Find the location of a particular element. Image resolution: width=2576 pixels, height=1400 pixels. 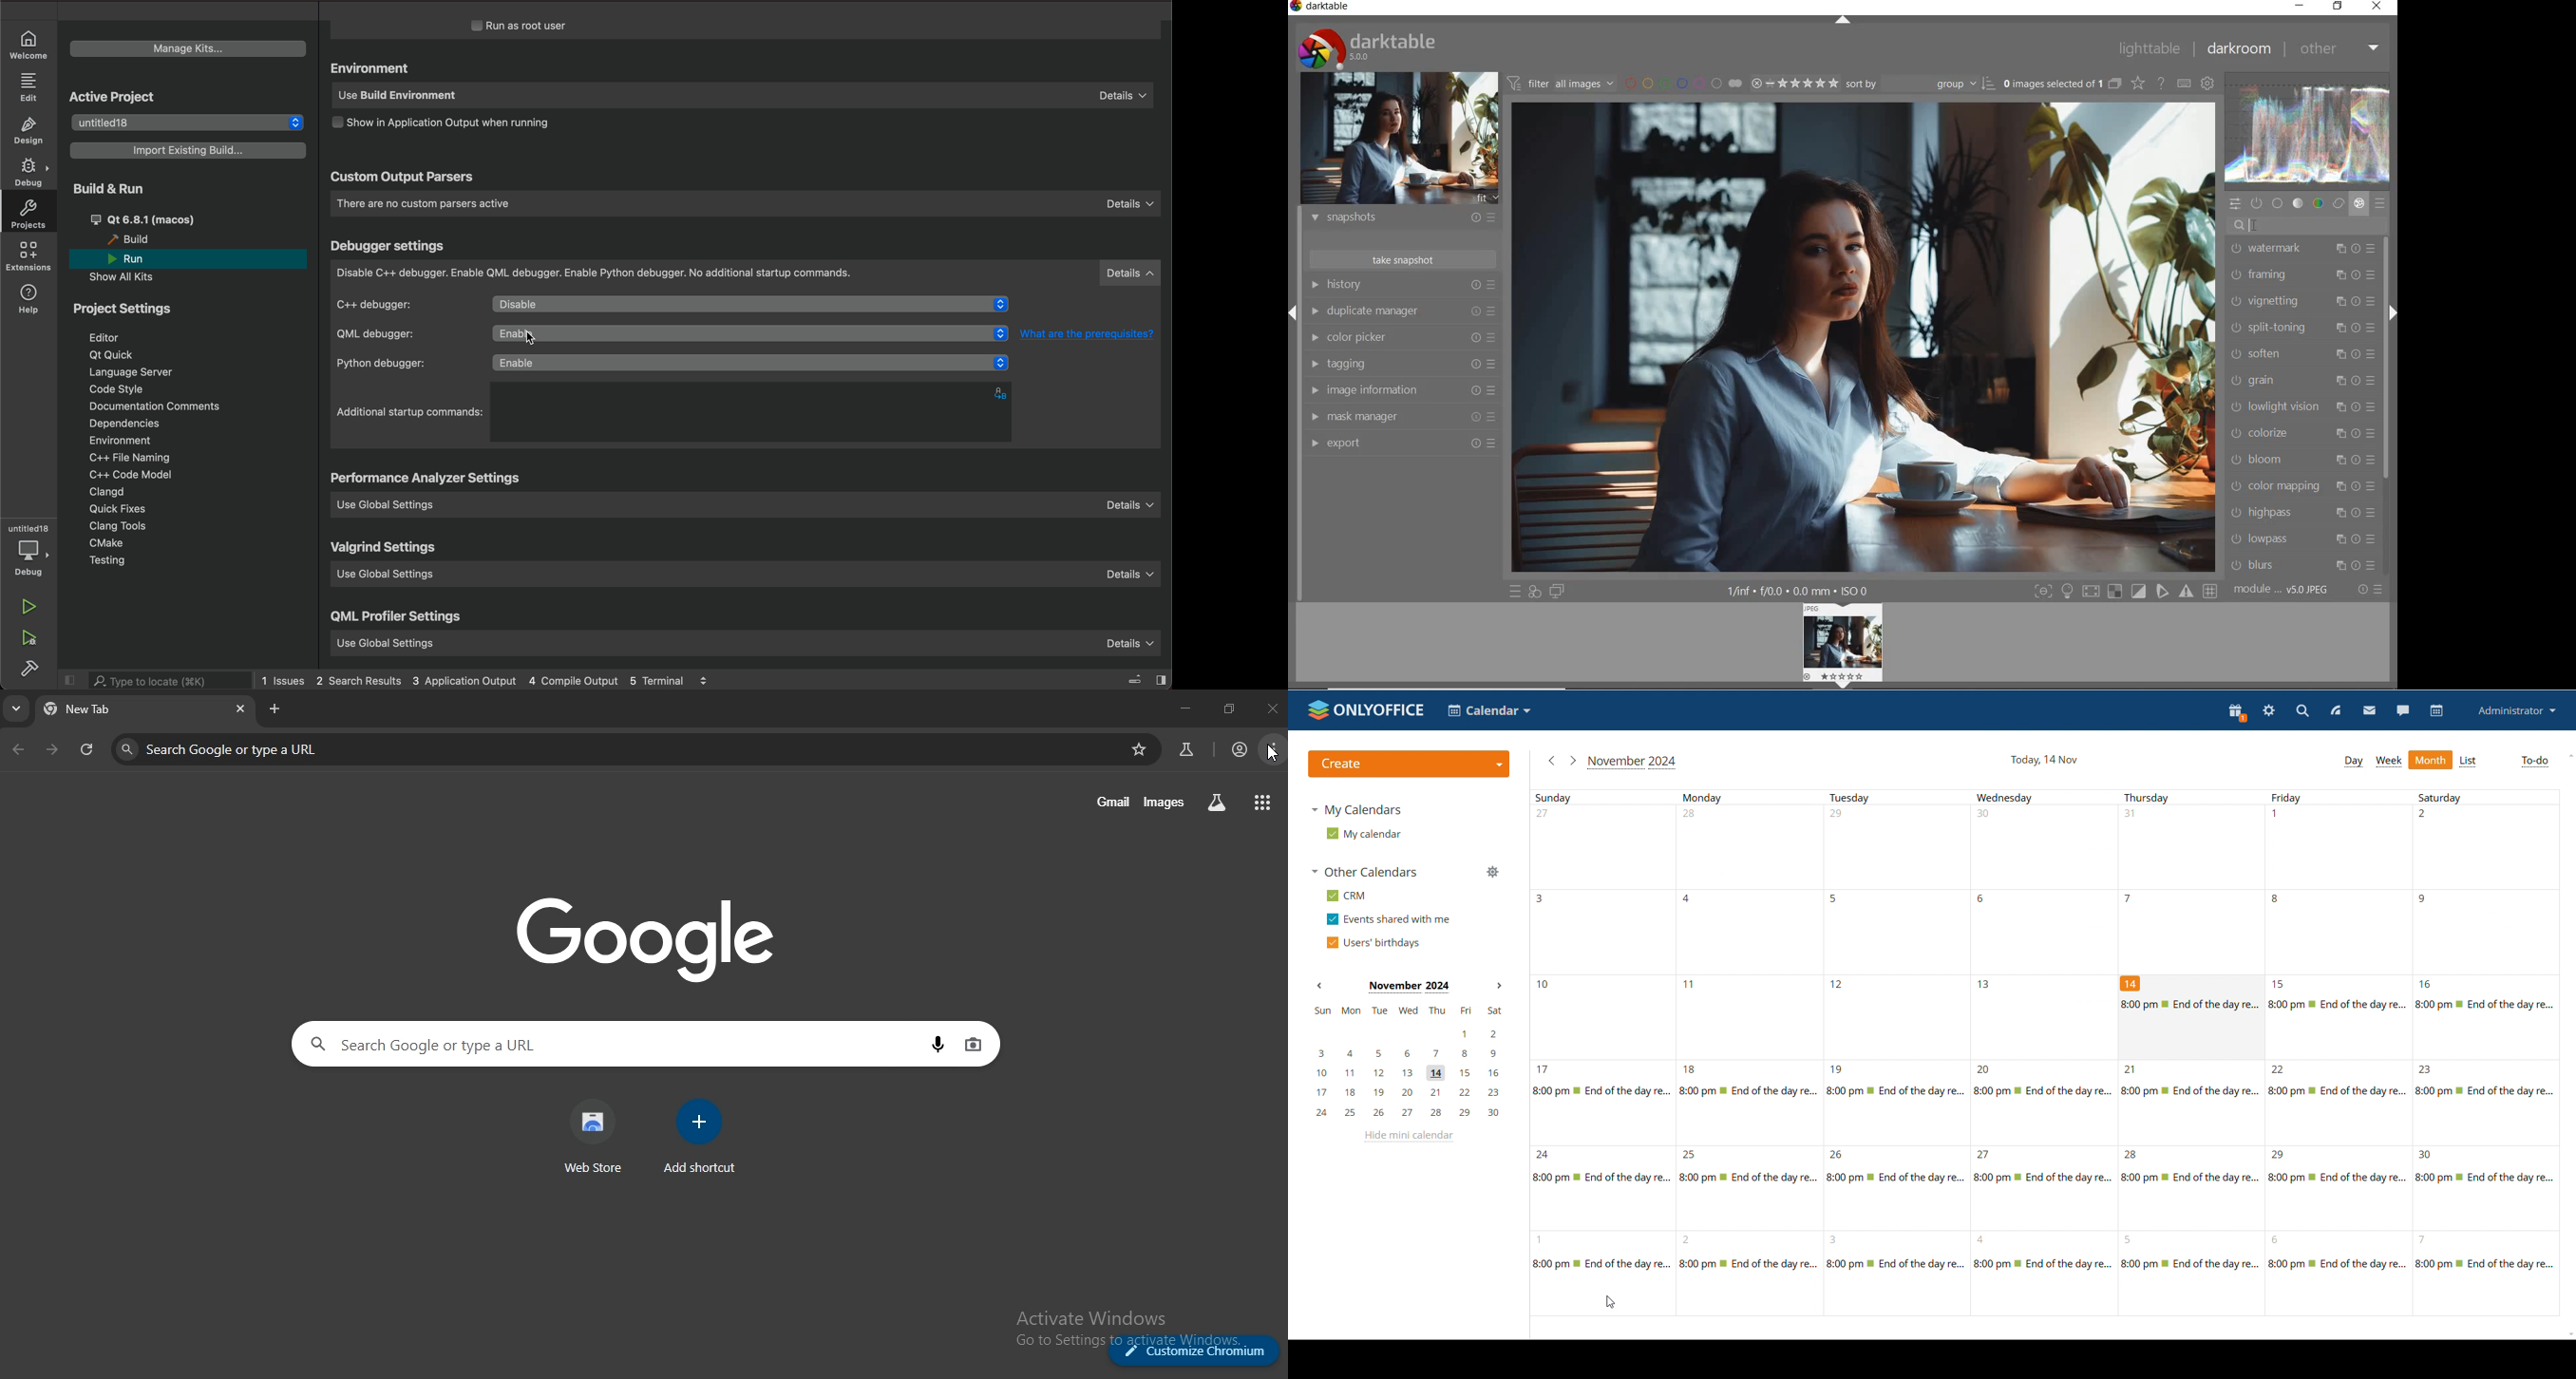

selected image is located at coordinates (1864, 334).